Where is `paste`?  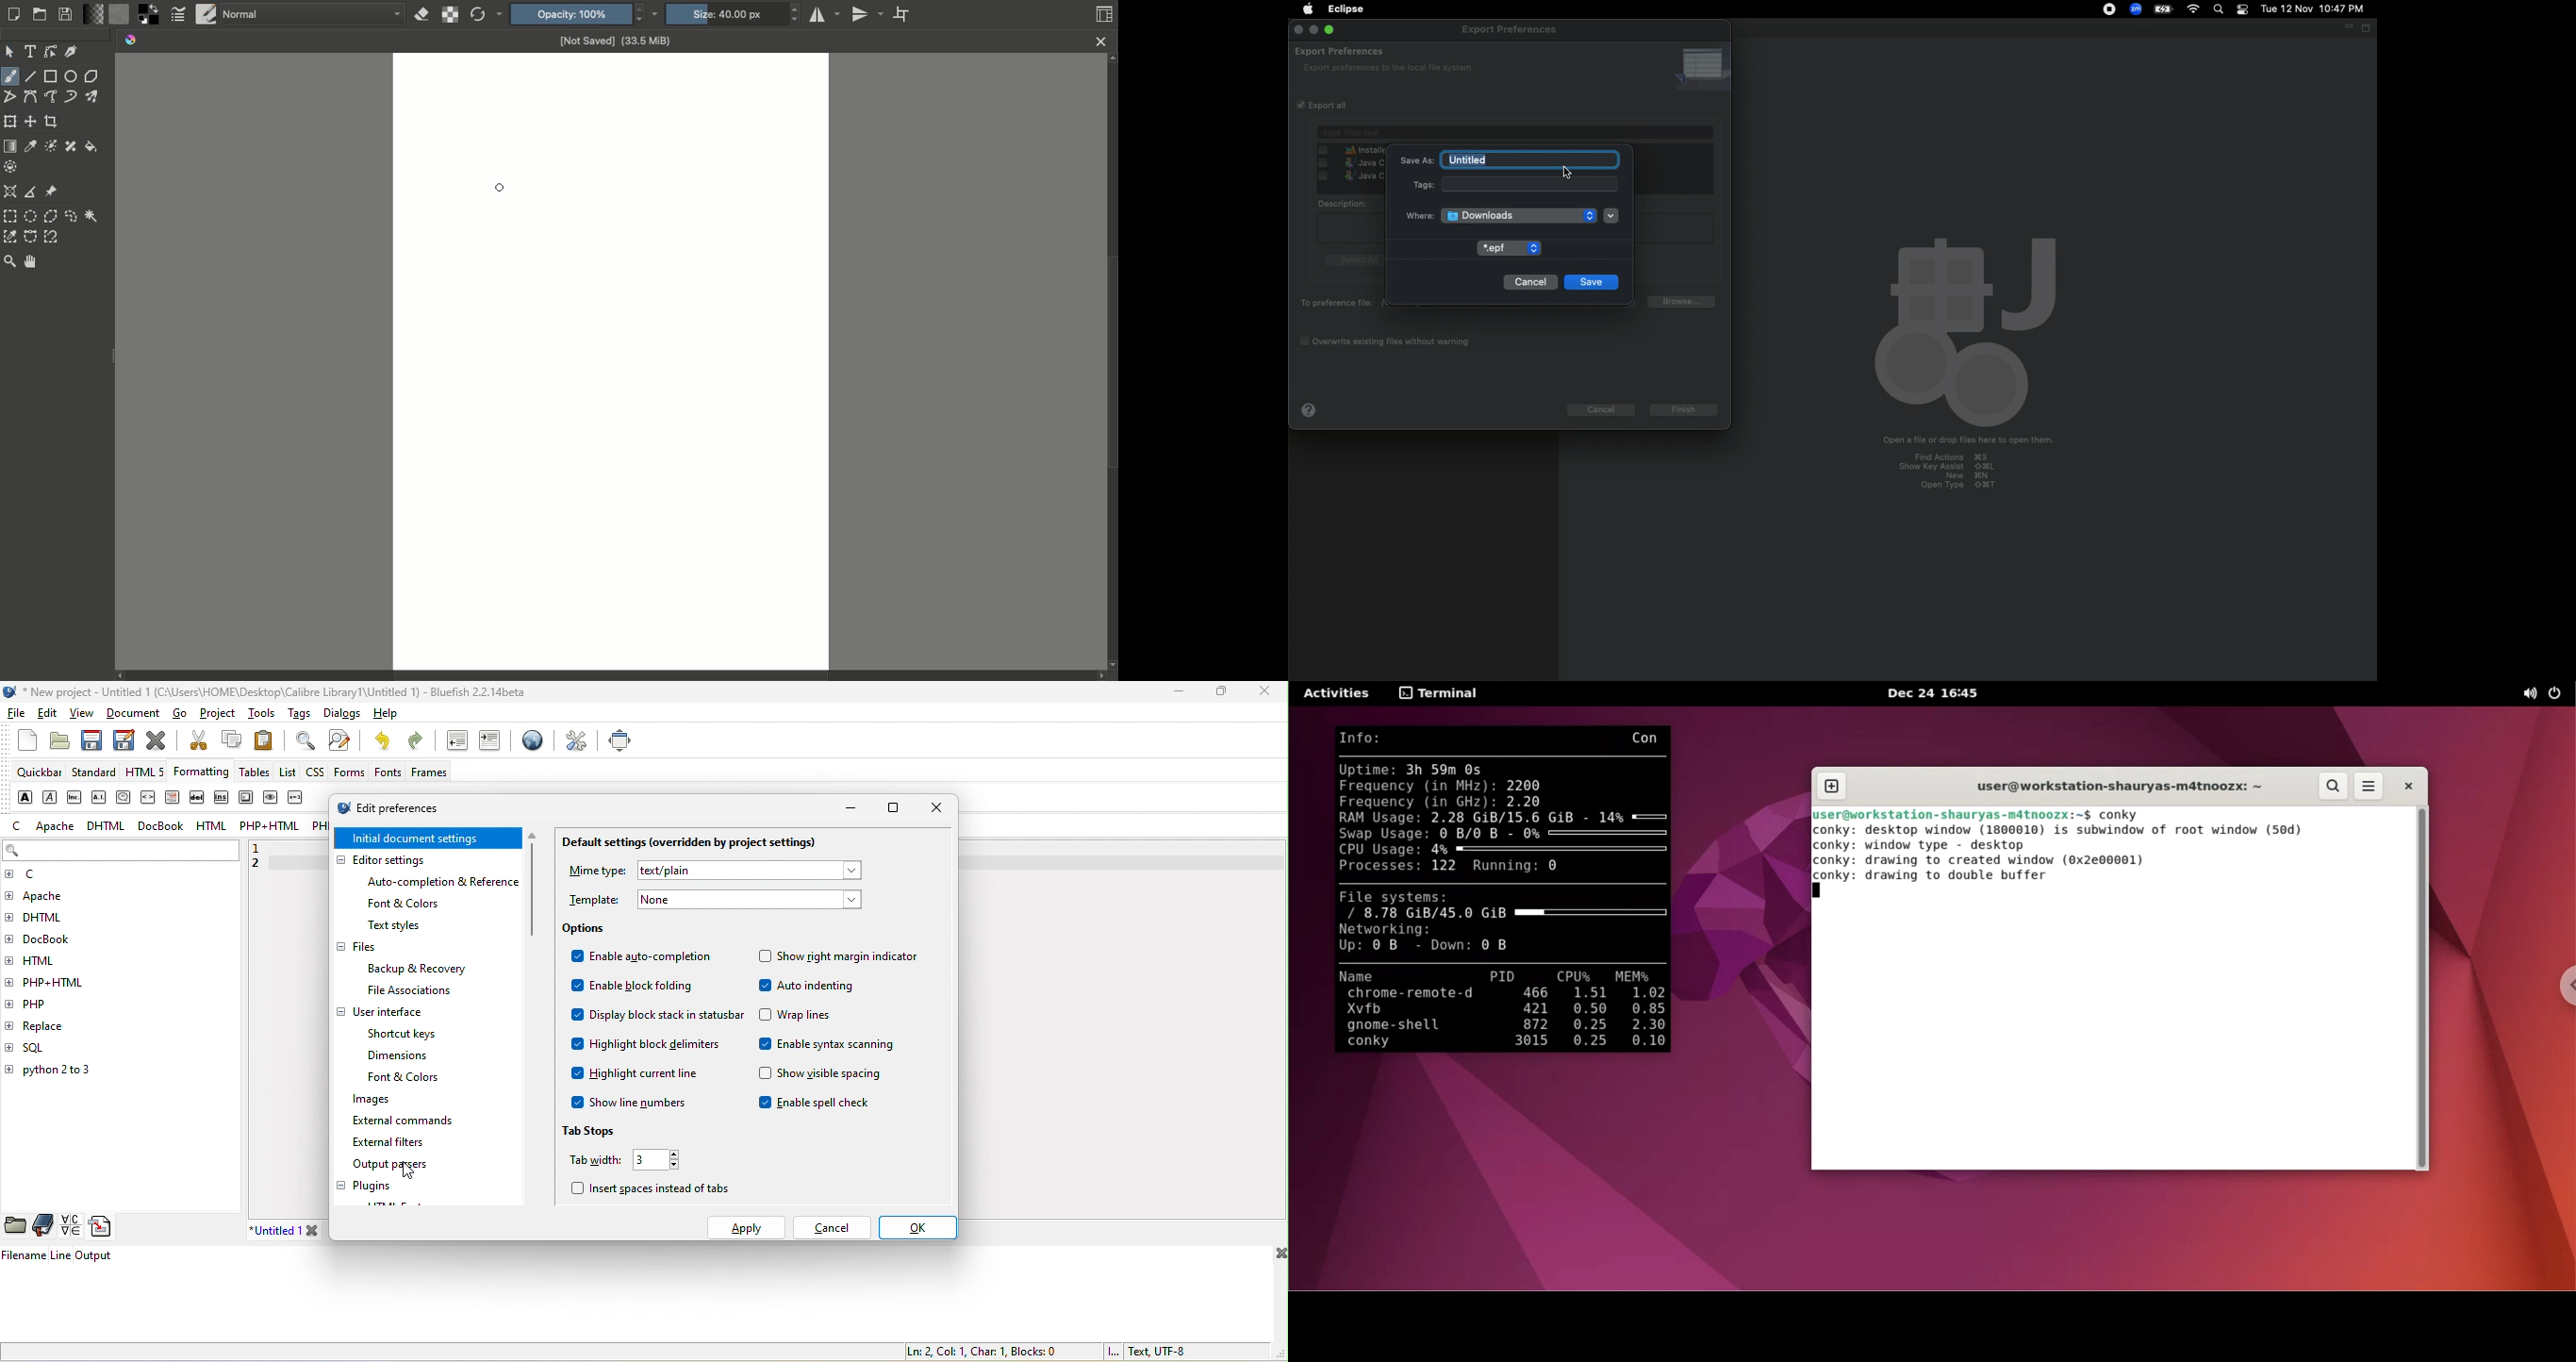
paste is located at coordinates (270, 739).